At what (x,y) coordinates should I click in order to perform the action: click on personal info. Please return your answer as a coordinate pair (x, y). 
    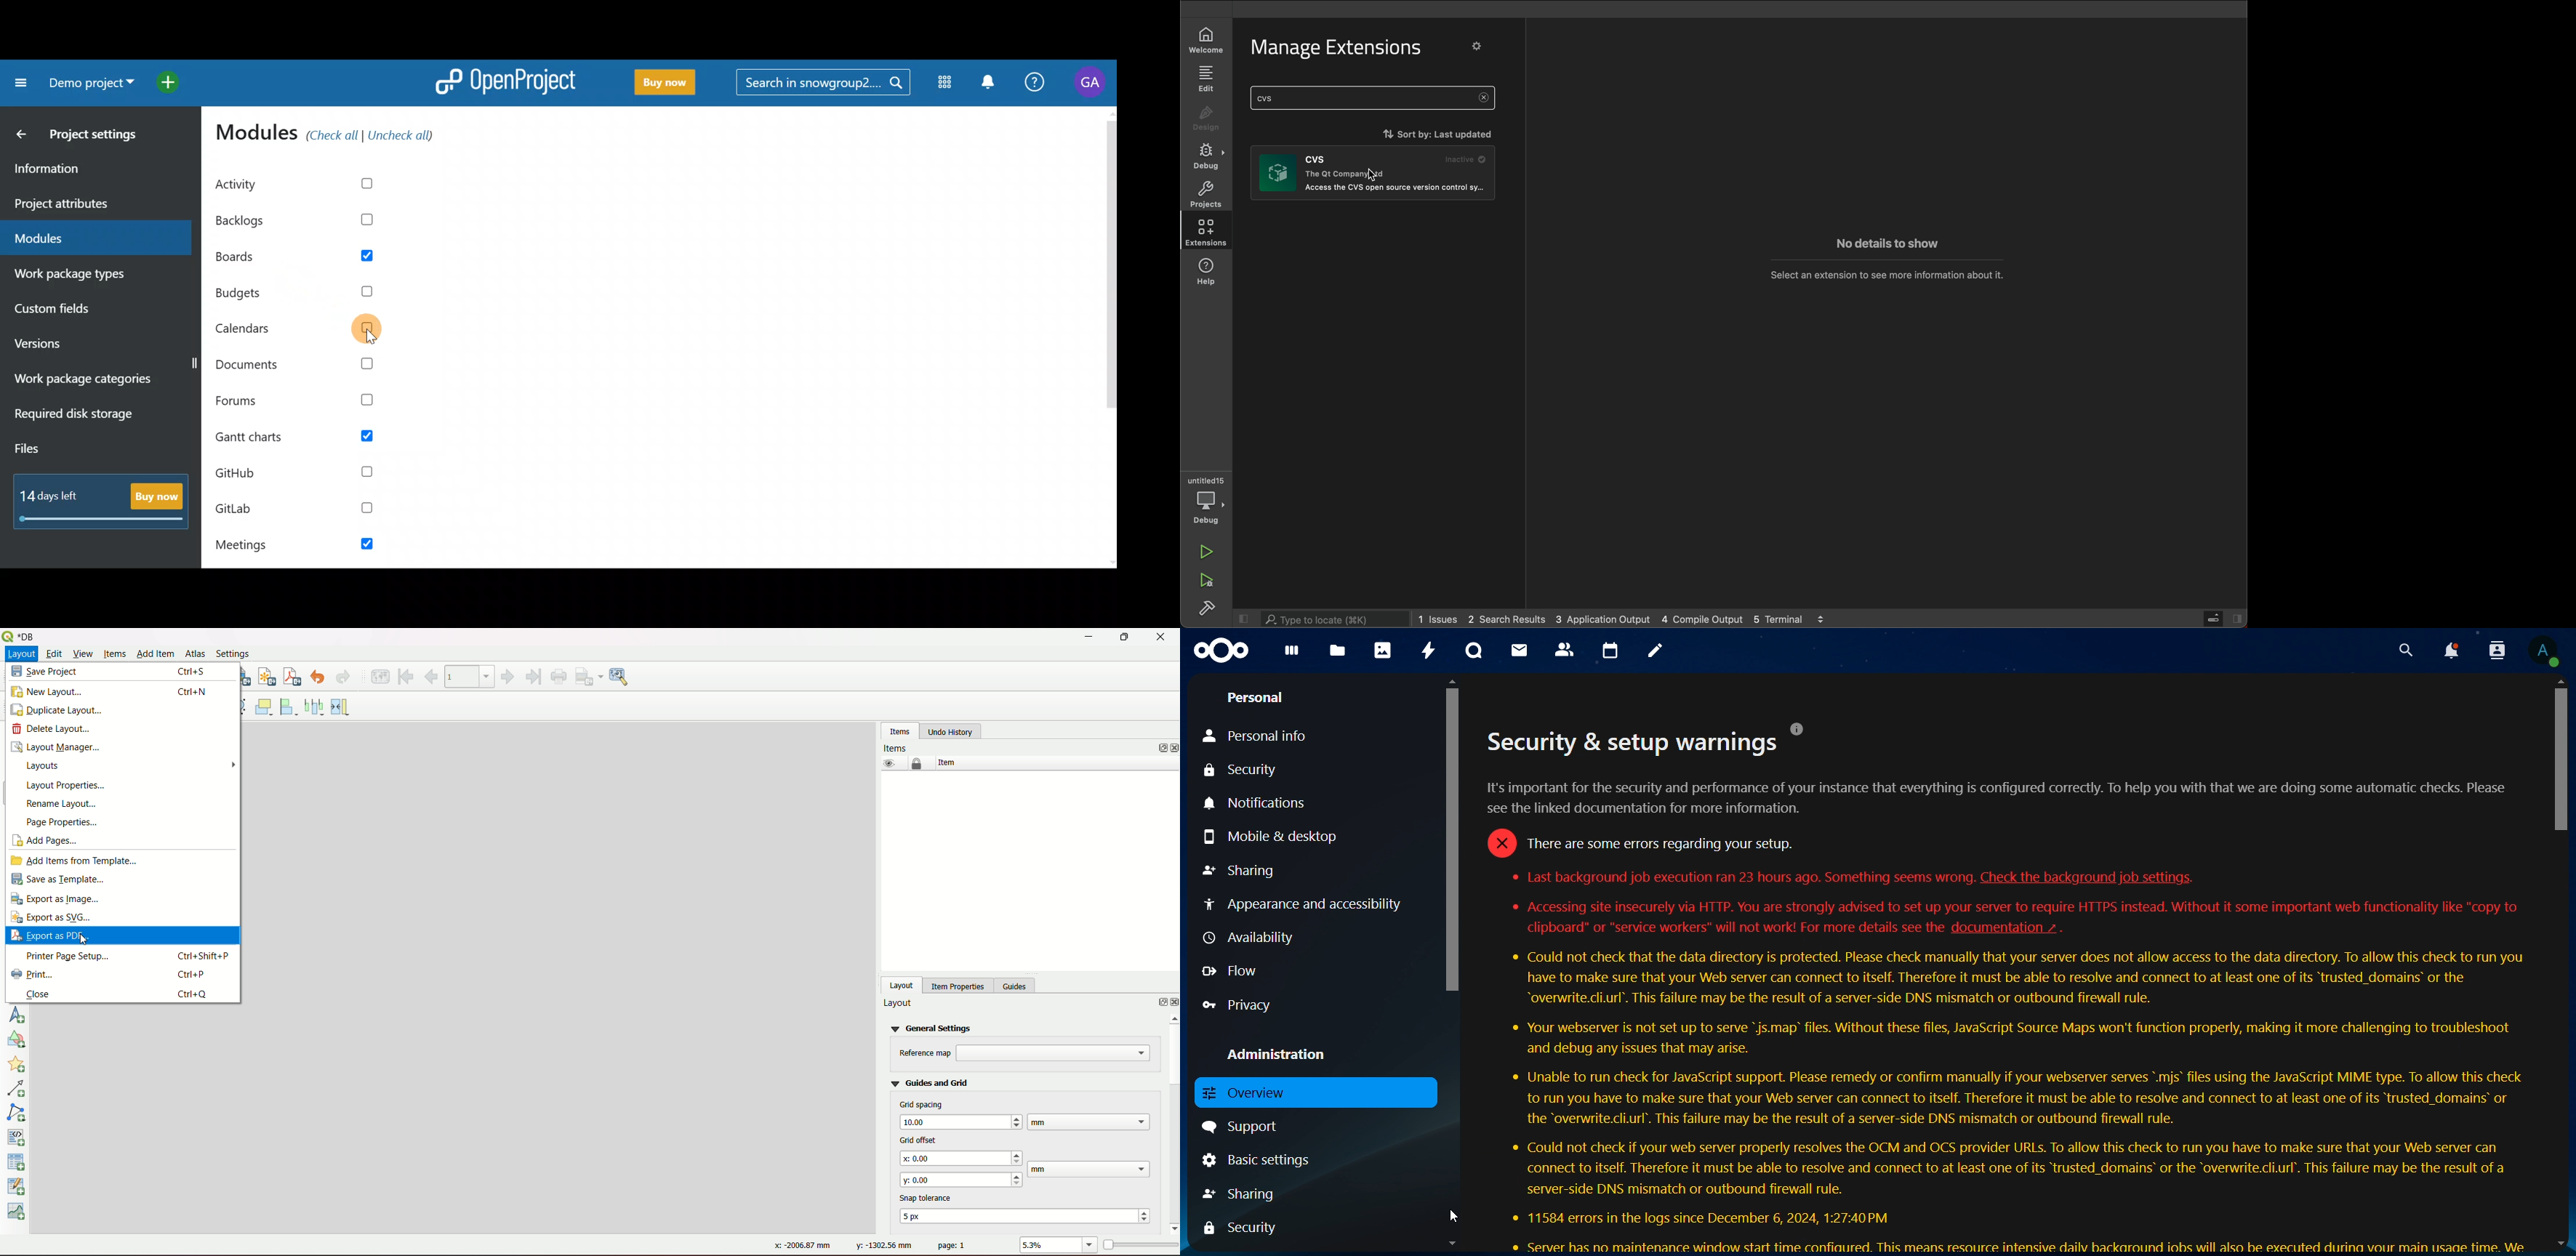
    Looking at the image, I should click on (1255, 738).